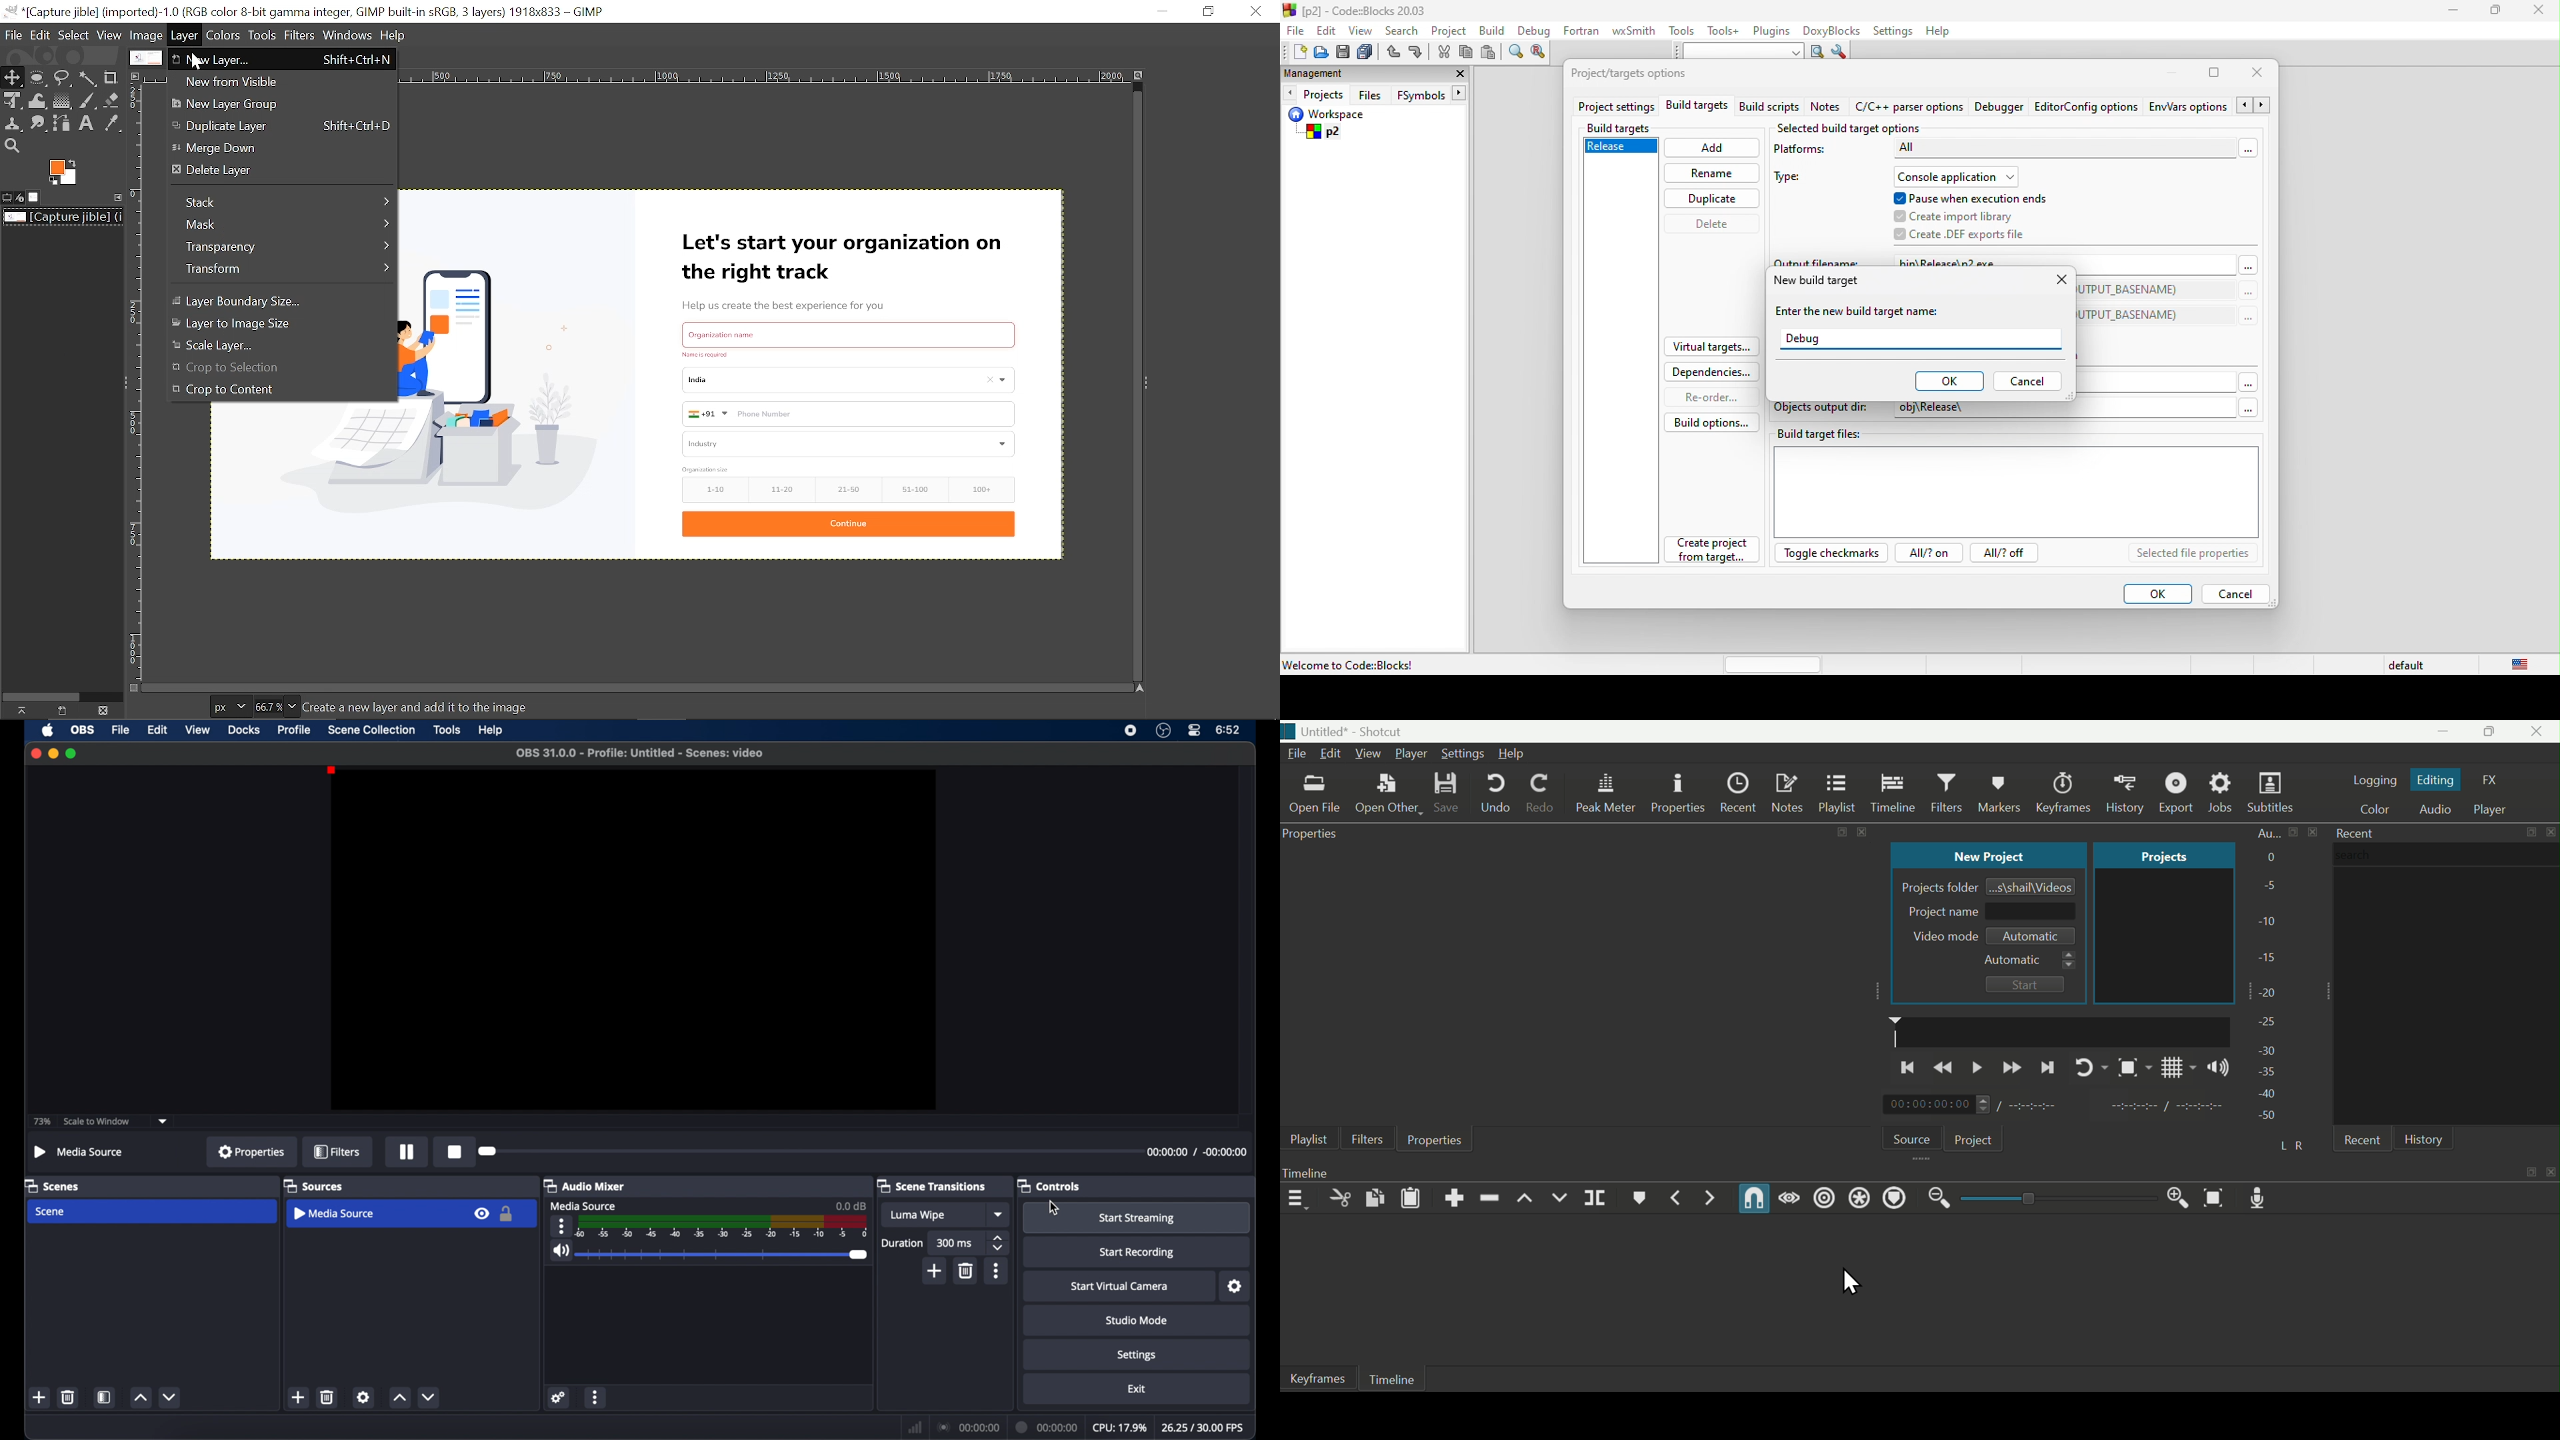 Image resolution: width=2576 pixels, height=1456 pixels. Describe the element at coordinates (1841, 53) in the screenshot. I see `show option window` at that location.